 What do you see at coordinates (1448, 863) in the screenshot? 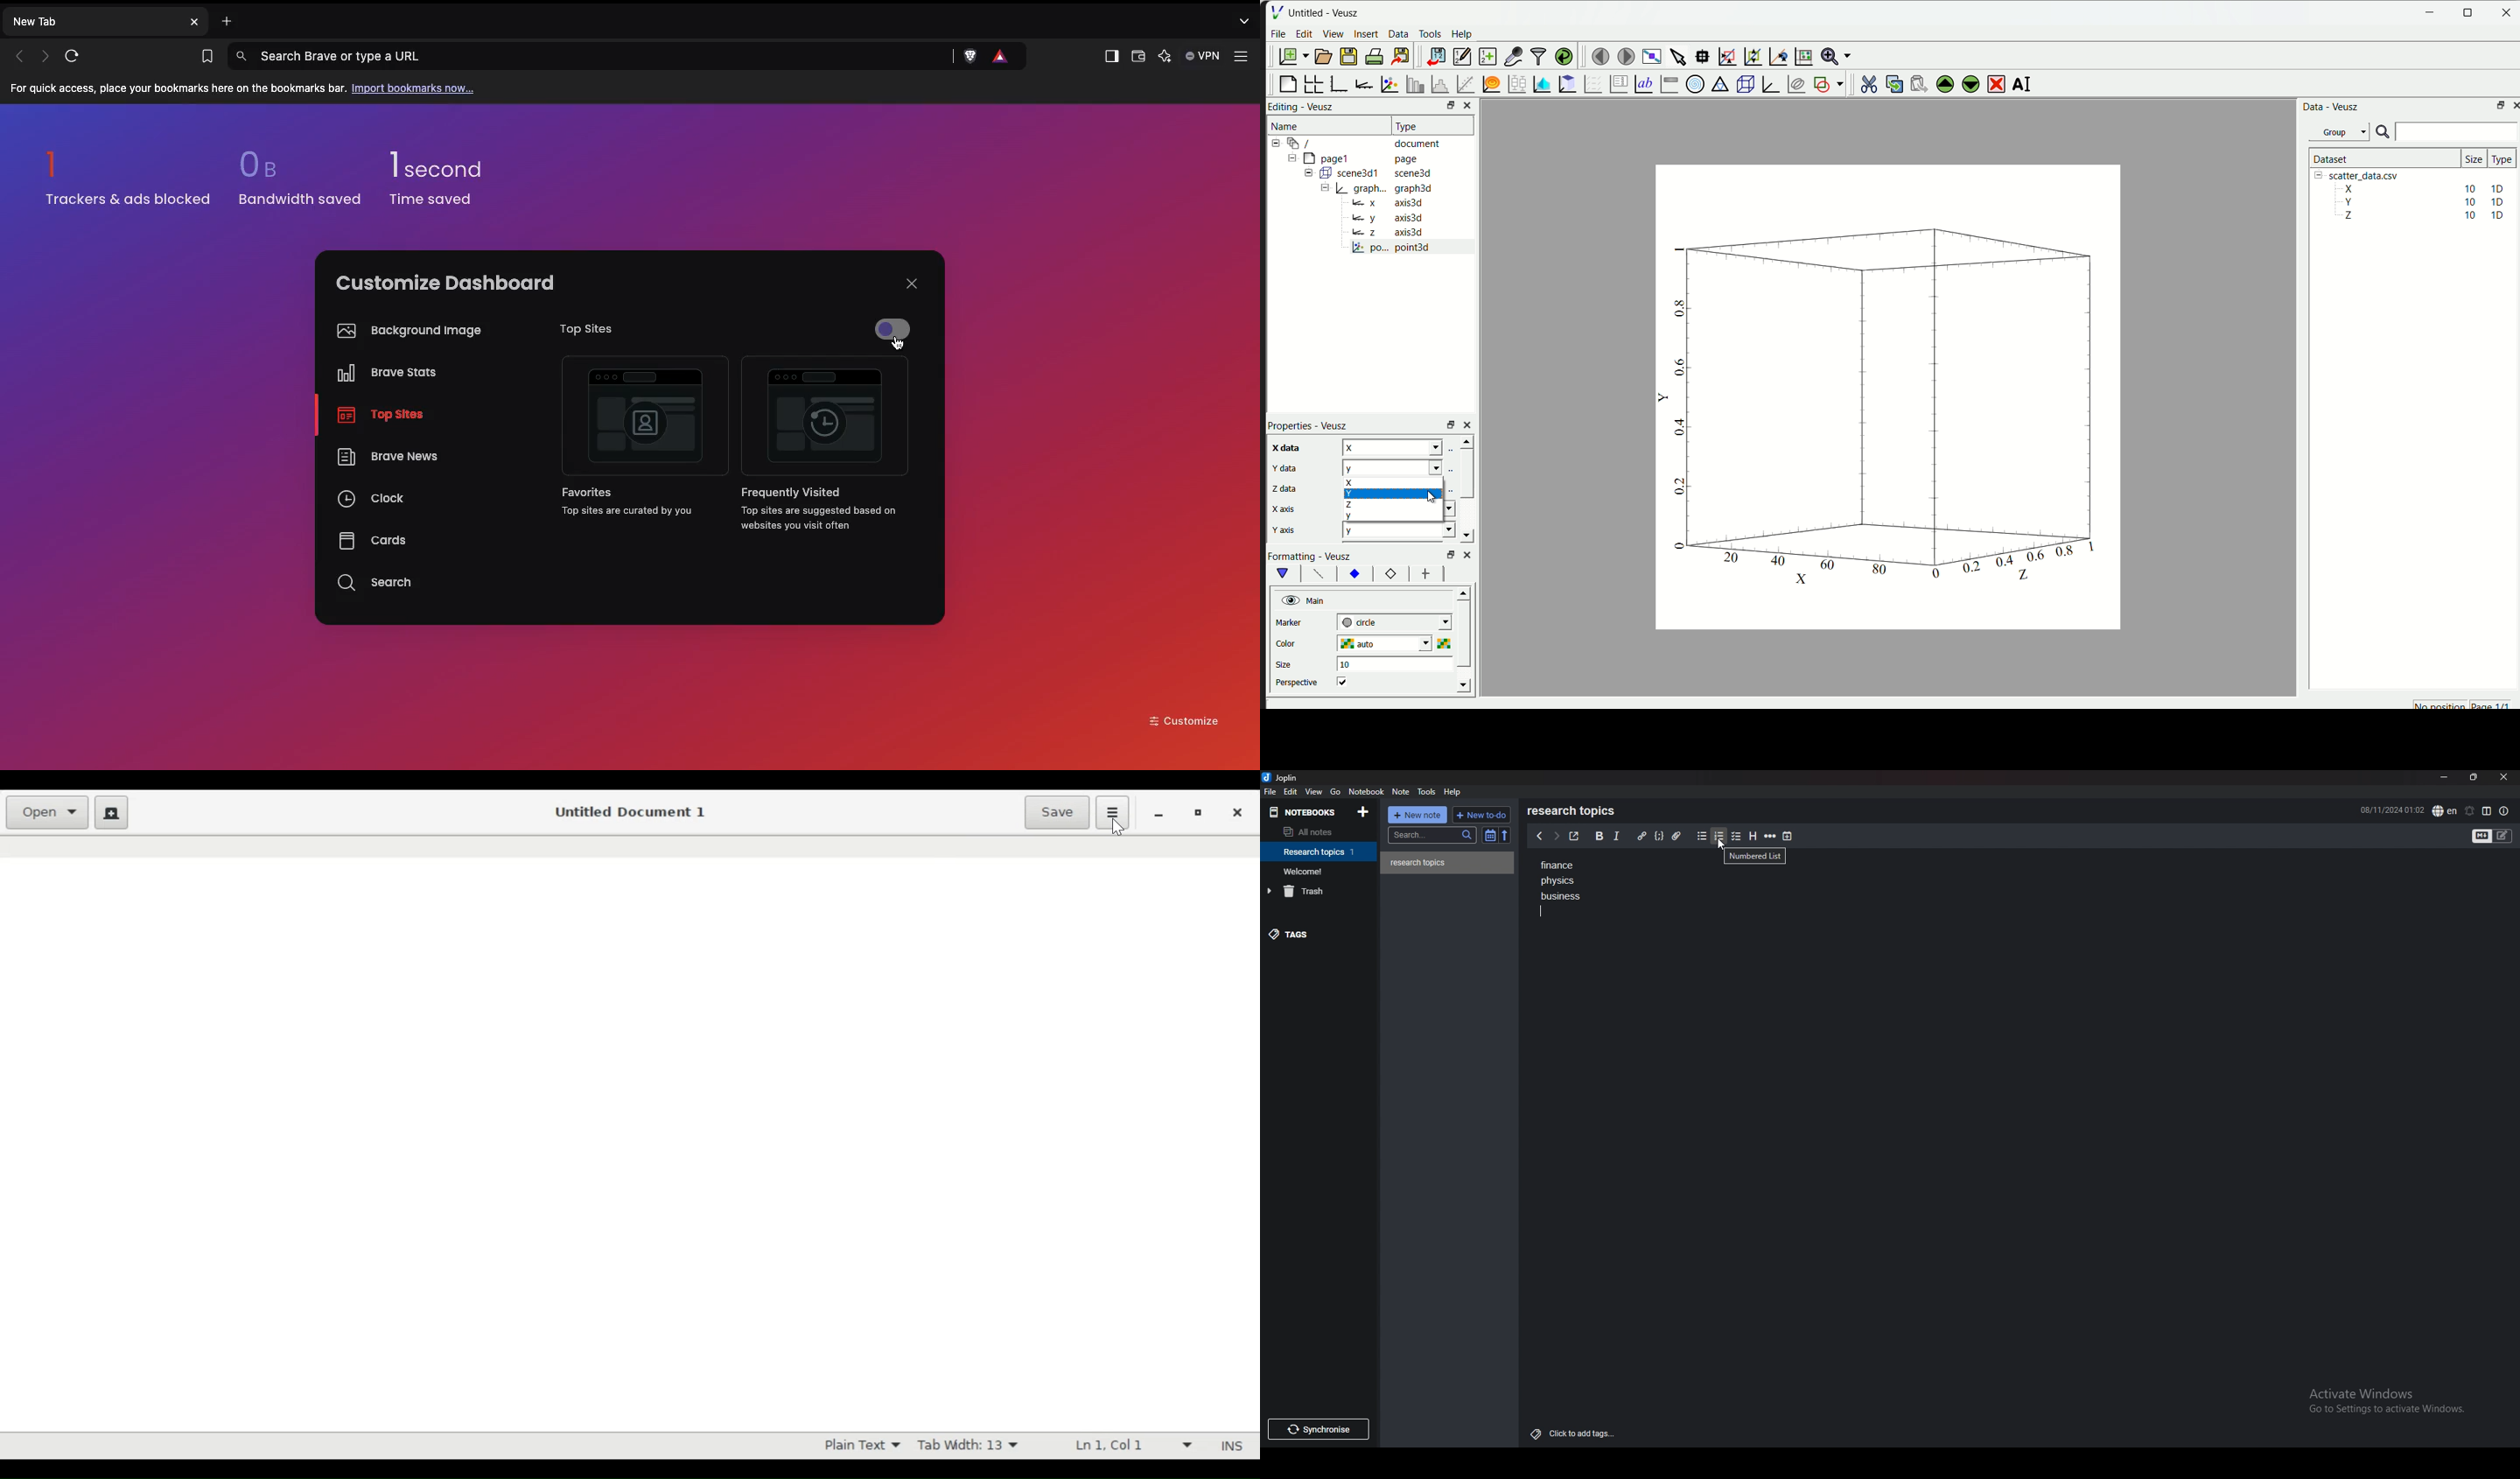
I see `note` at bounding box center [1448, 863].